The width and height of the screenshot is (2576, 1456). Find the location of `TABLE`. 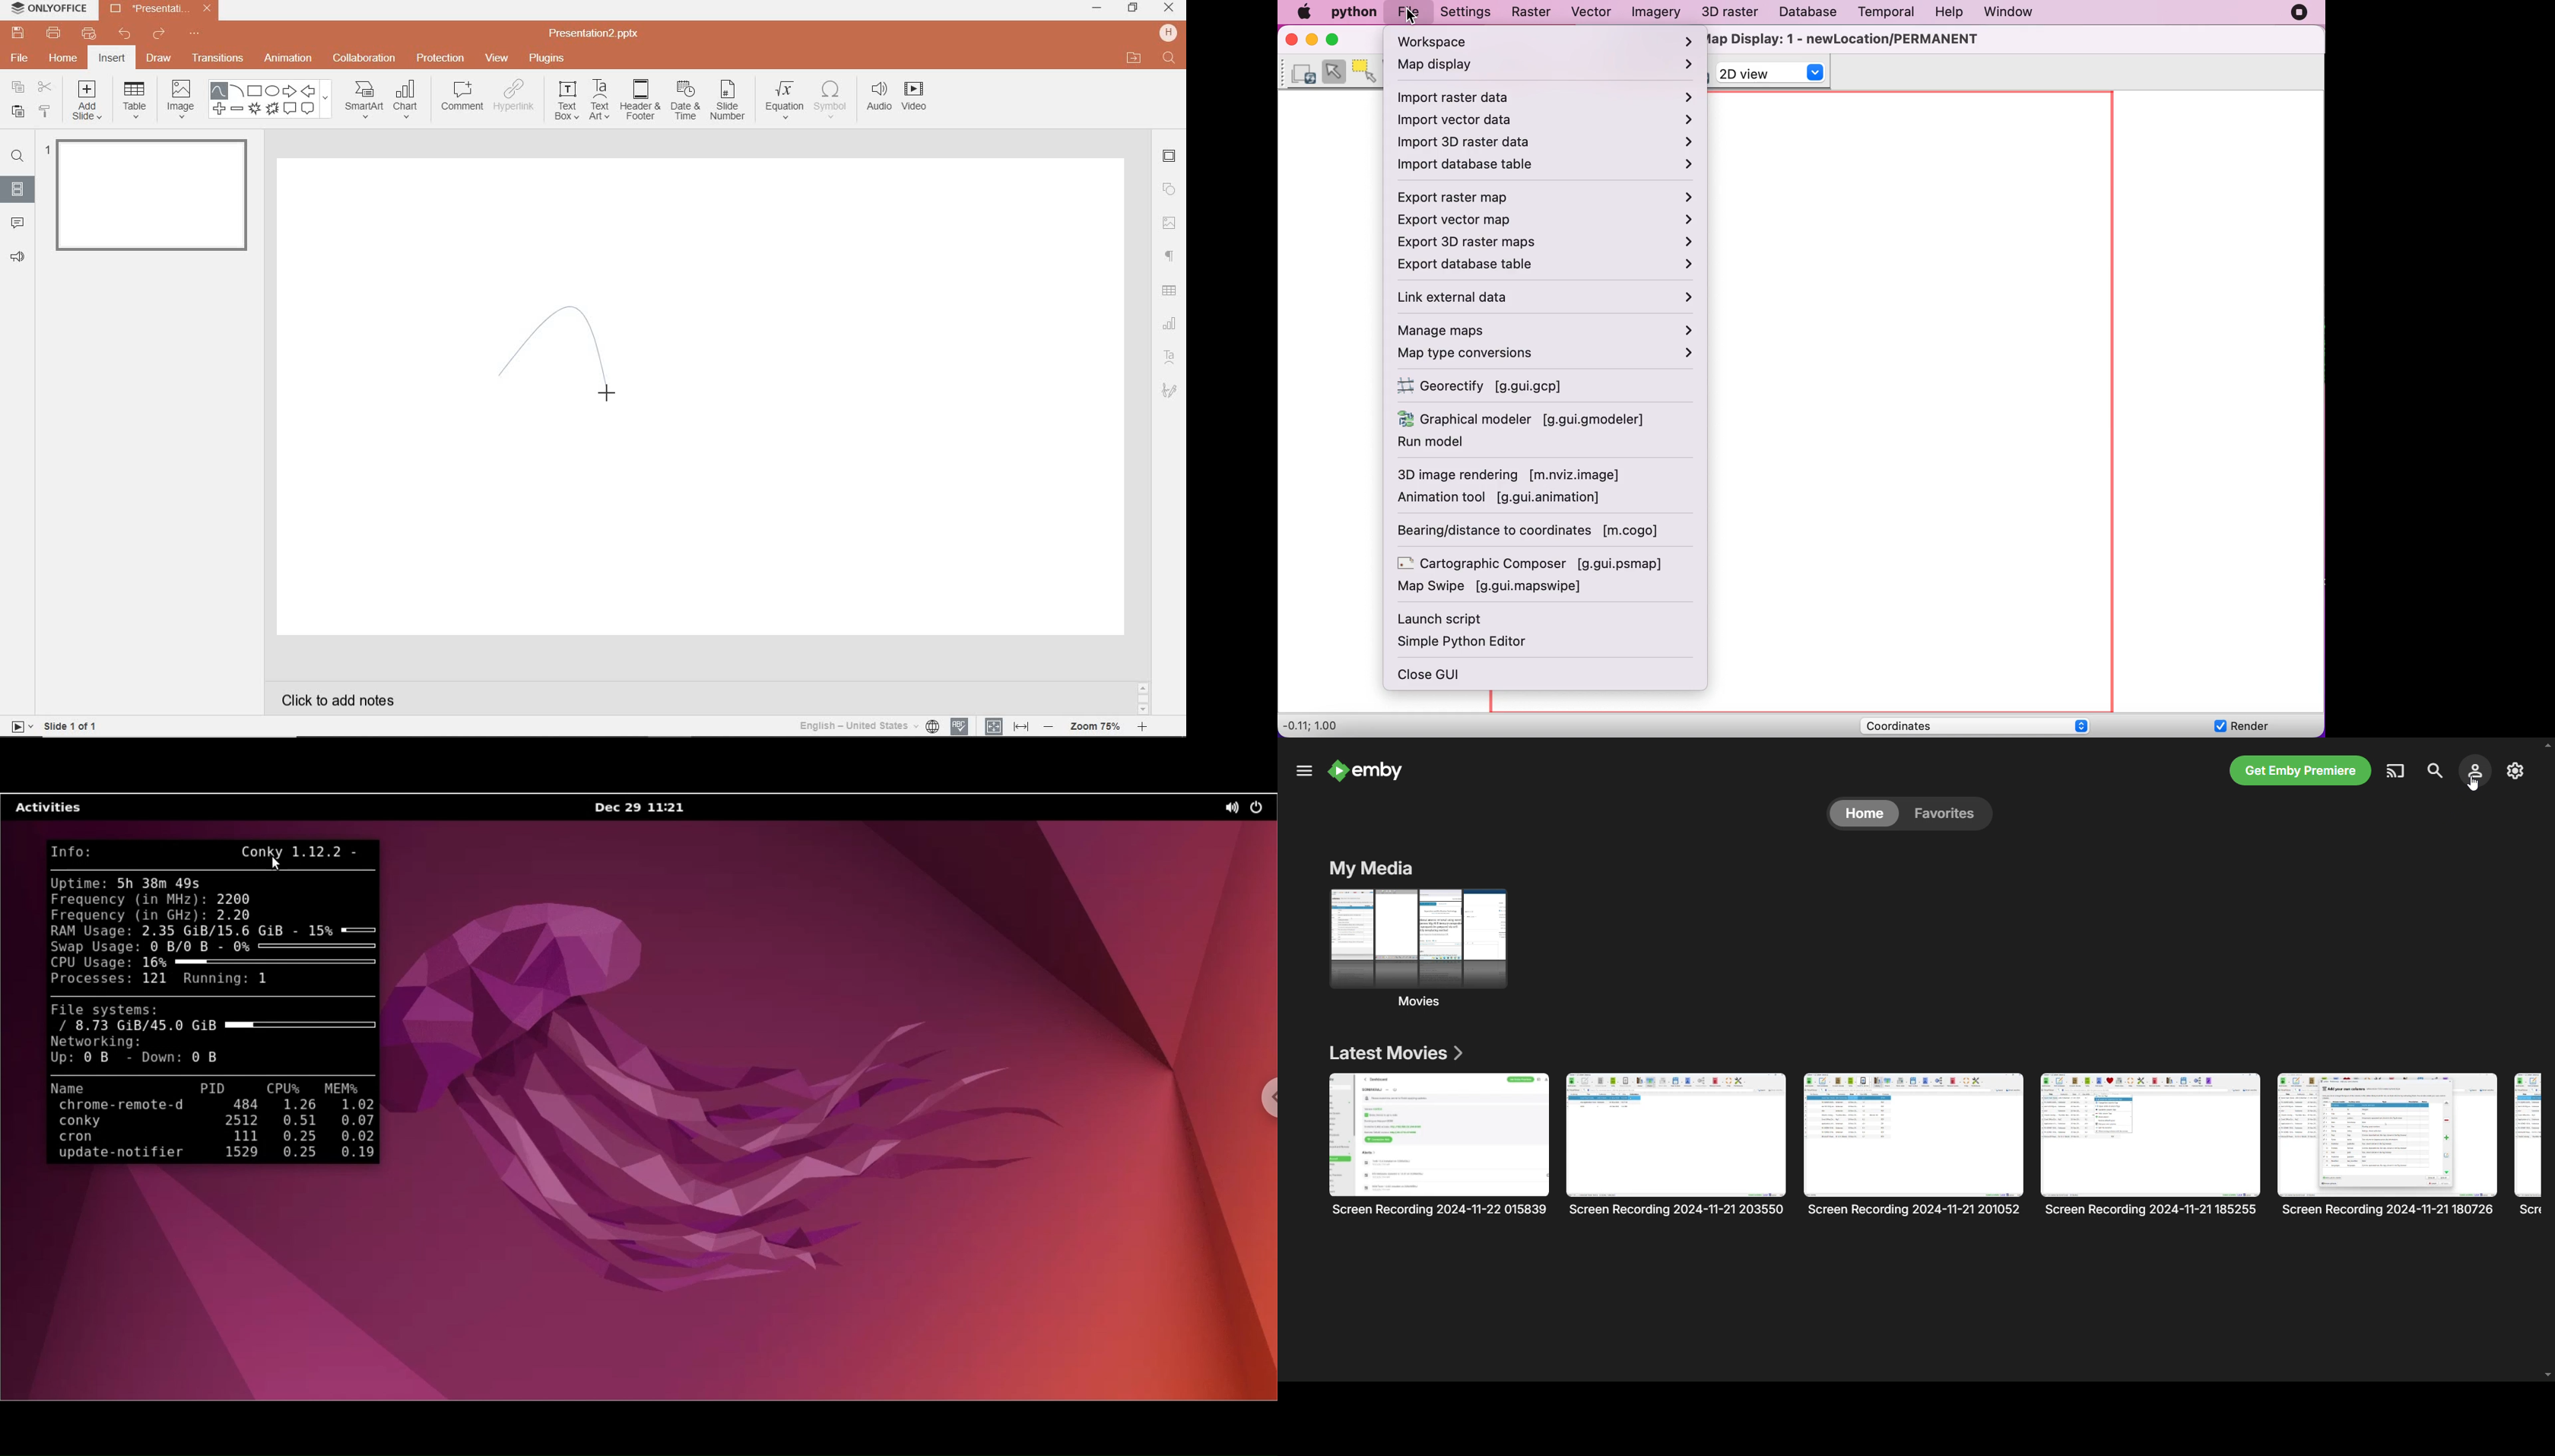

TABLE is located at coordinates (135, 101).